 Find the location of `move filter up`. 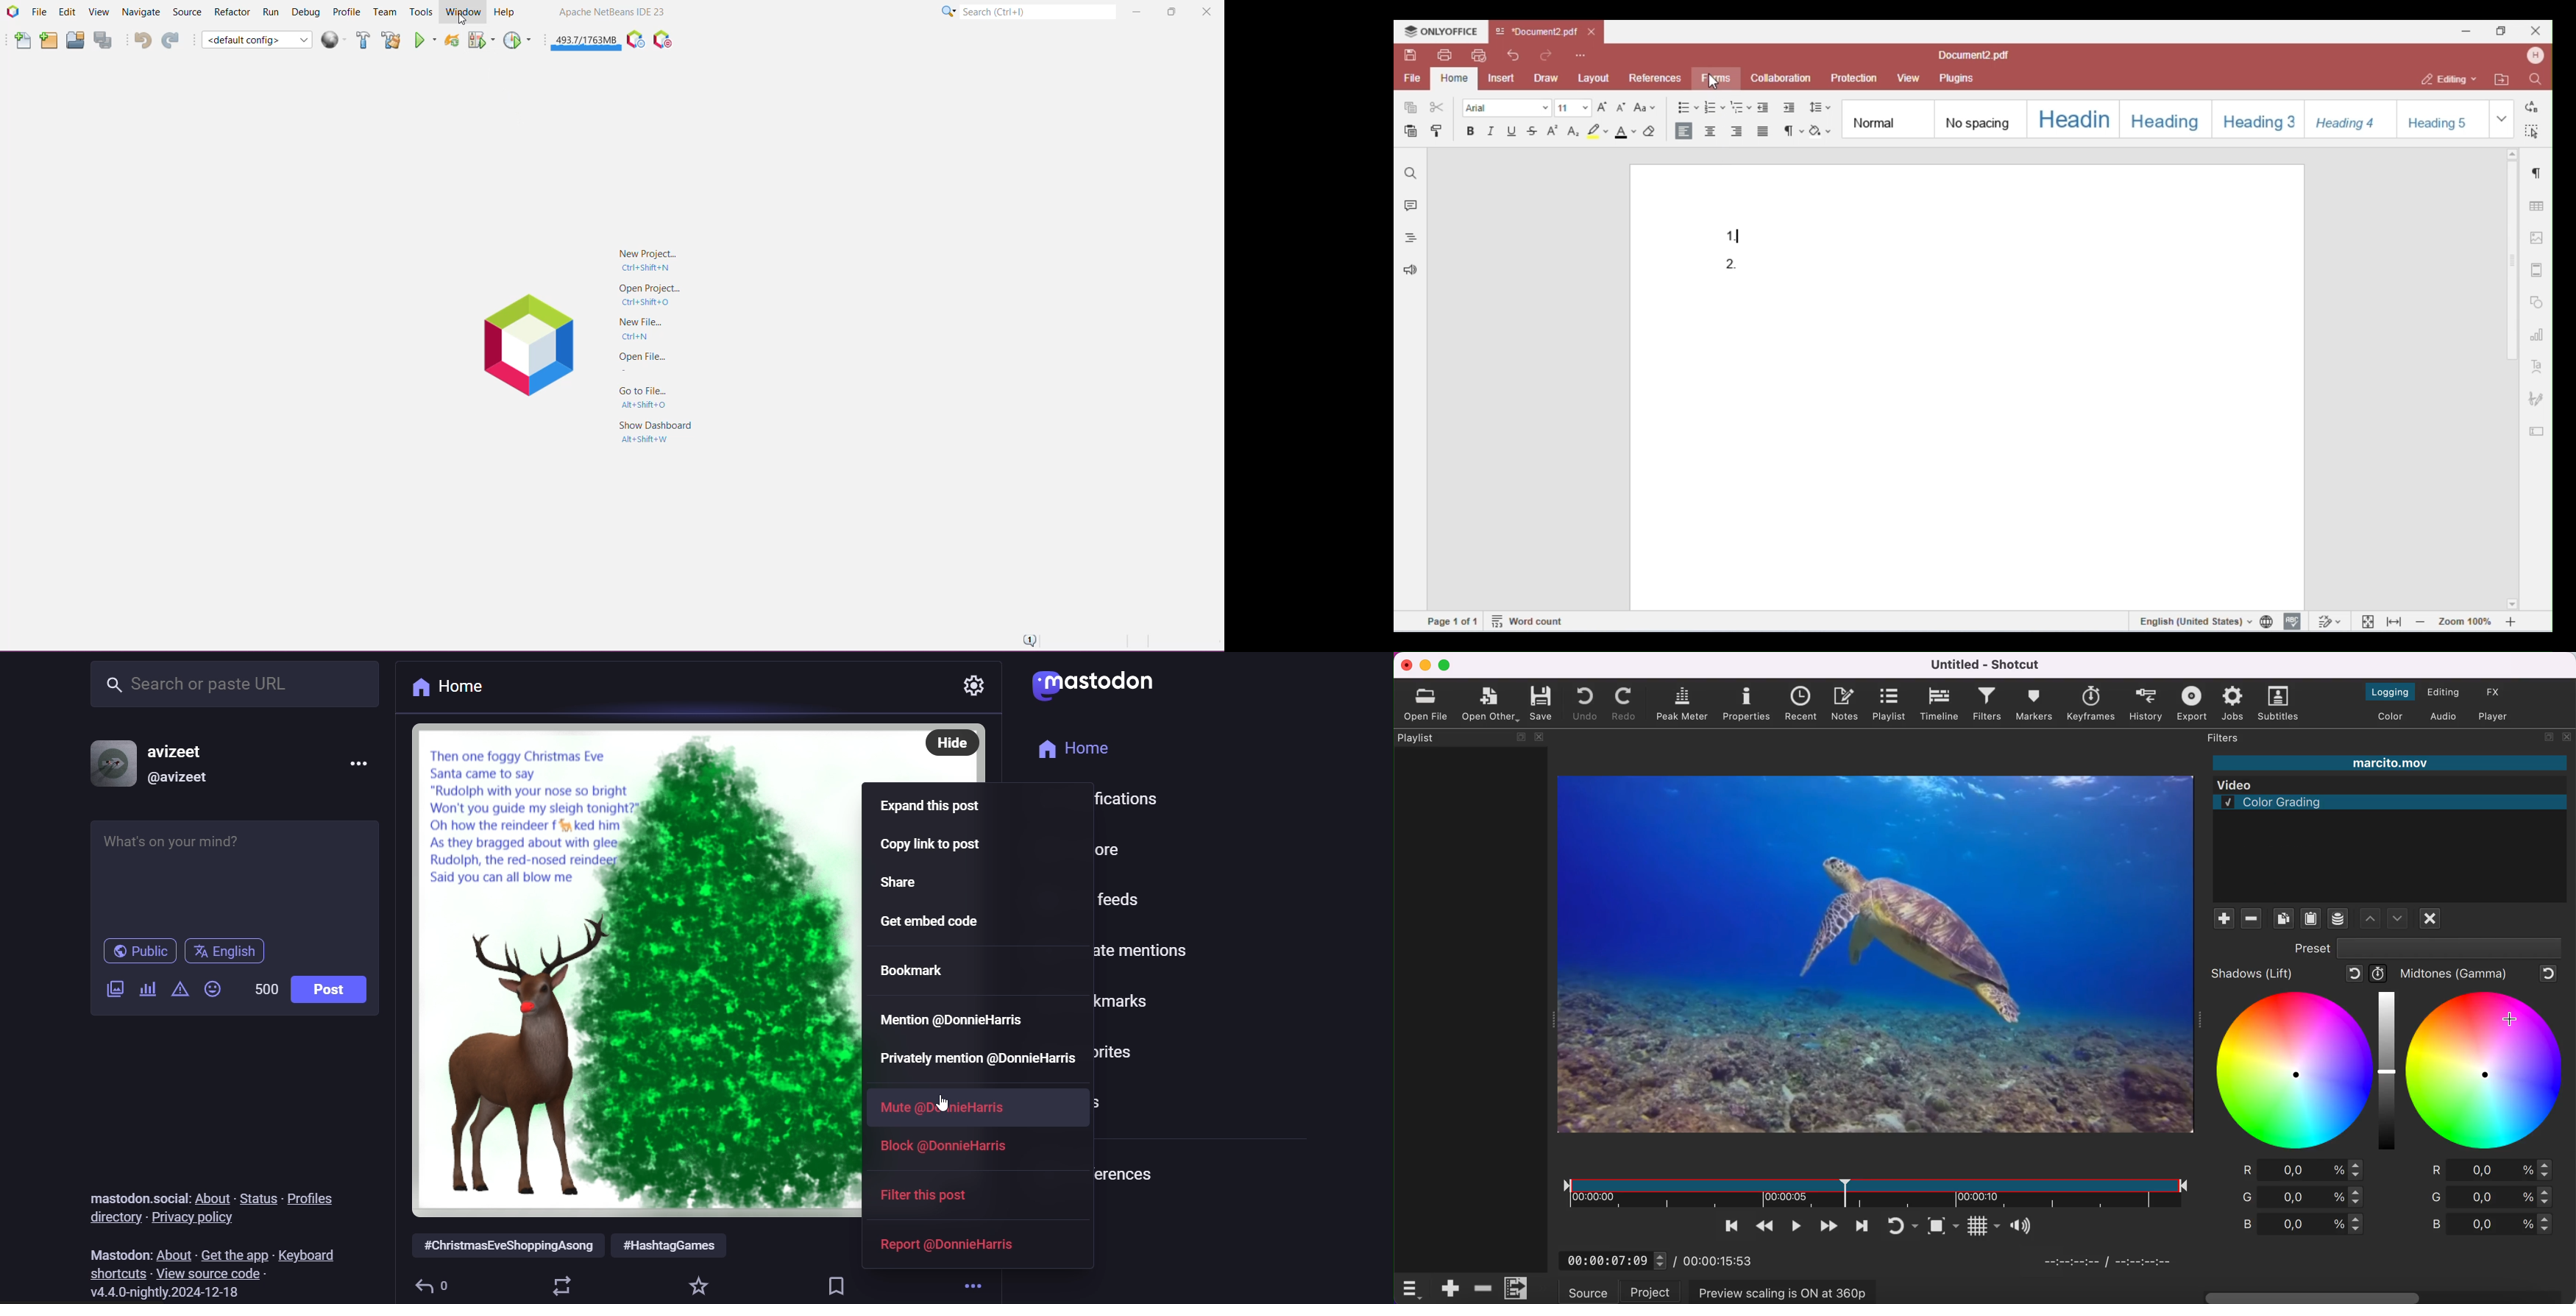

move filter up is located at coordinates (2397, 920).